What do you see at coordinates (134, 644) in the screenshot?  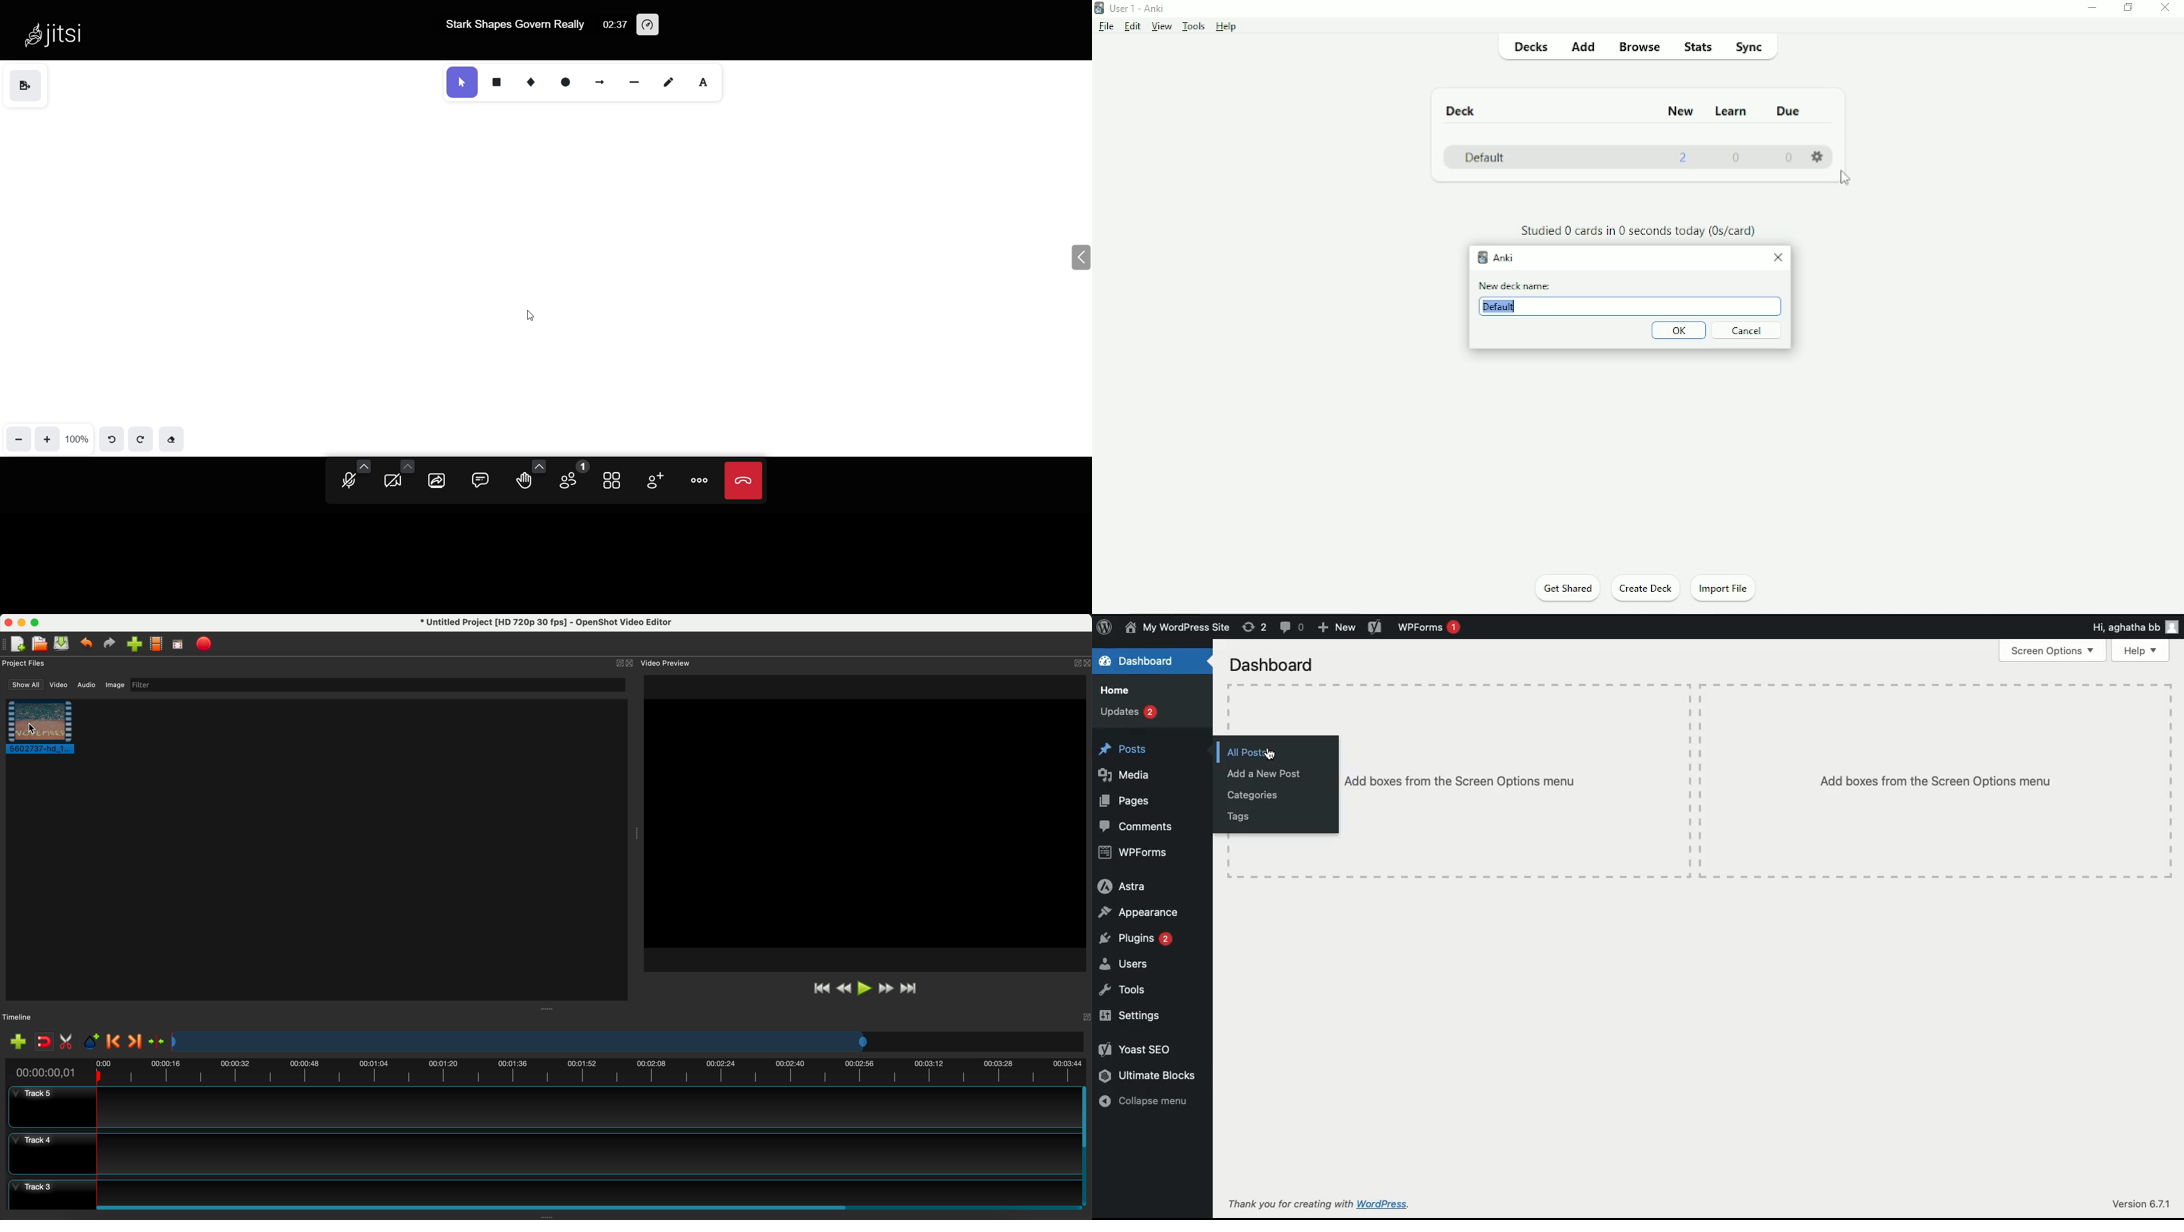 I see `import files` at bounding box center [134, 644].